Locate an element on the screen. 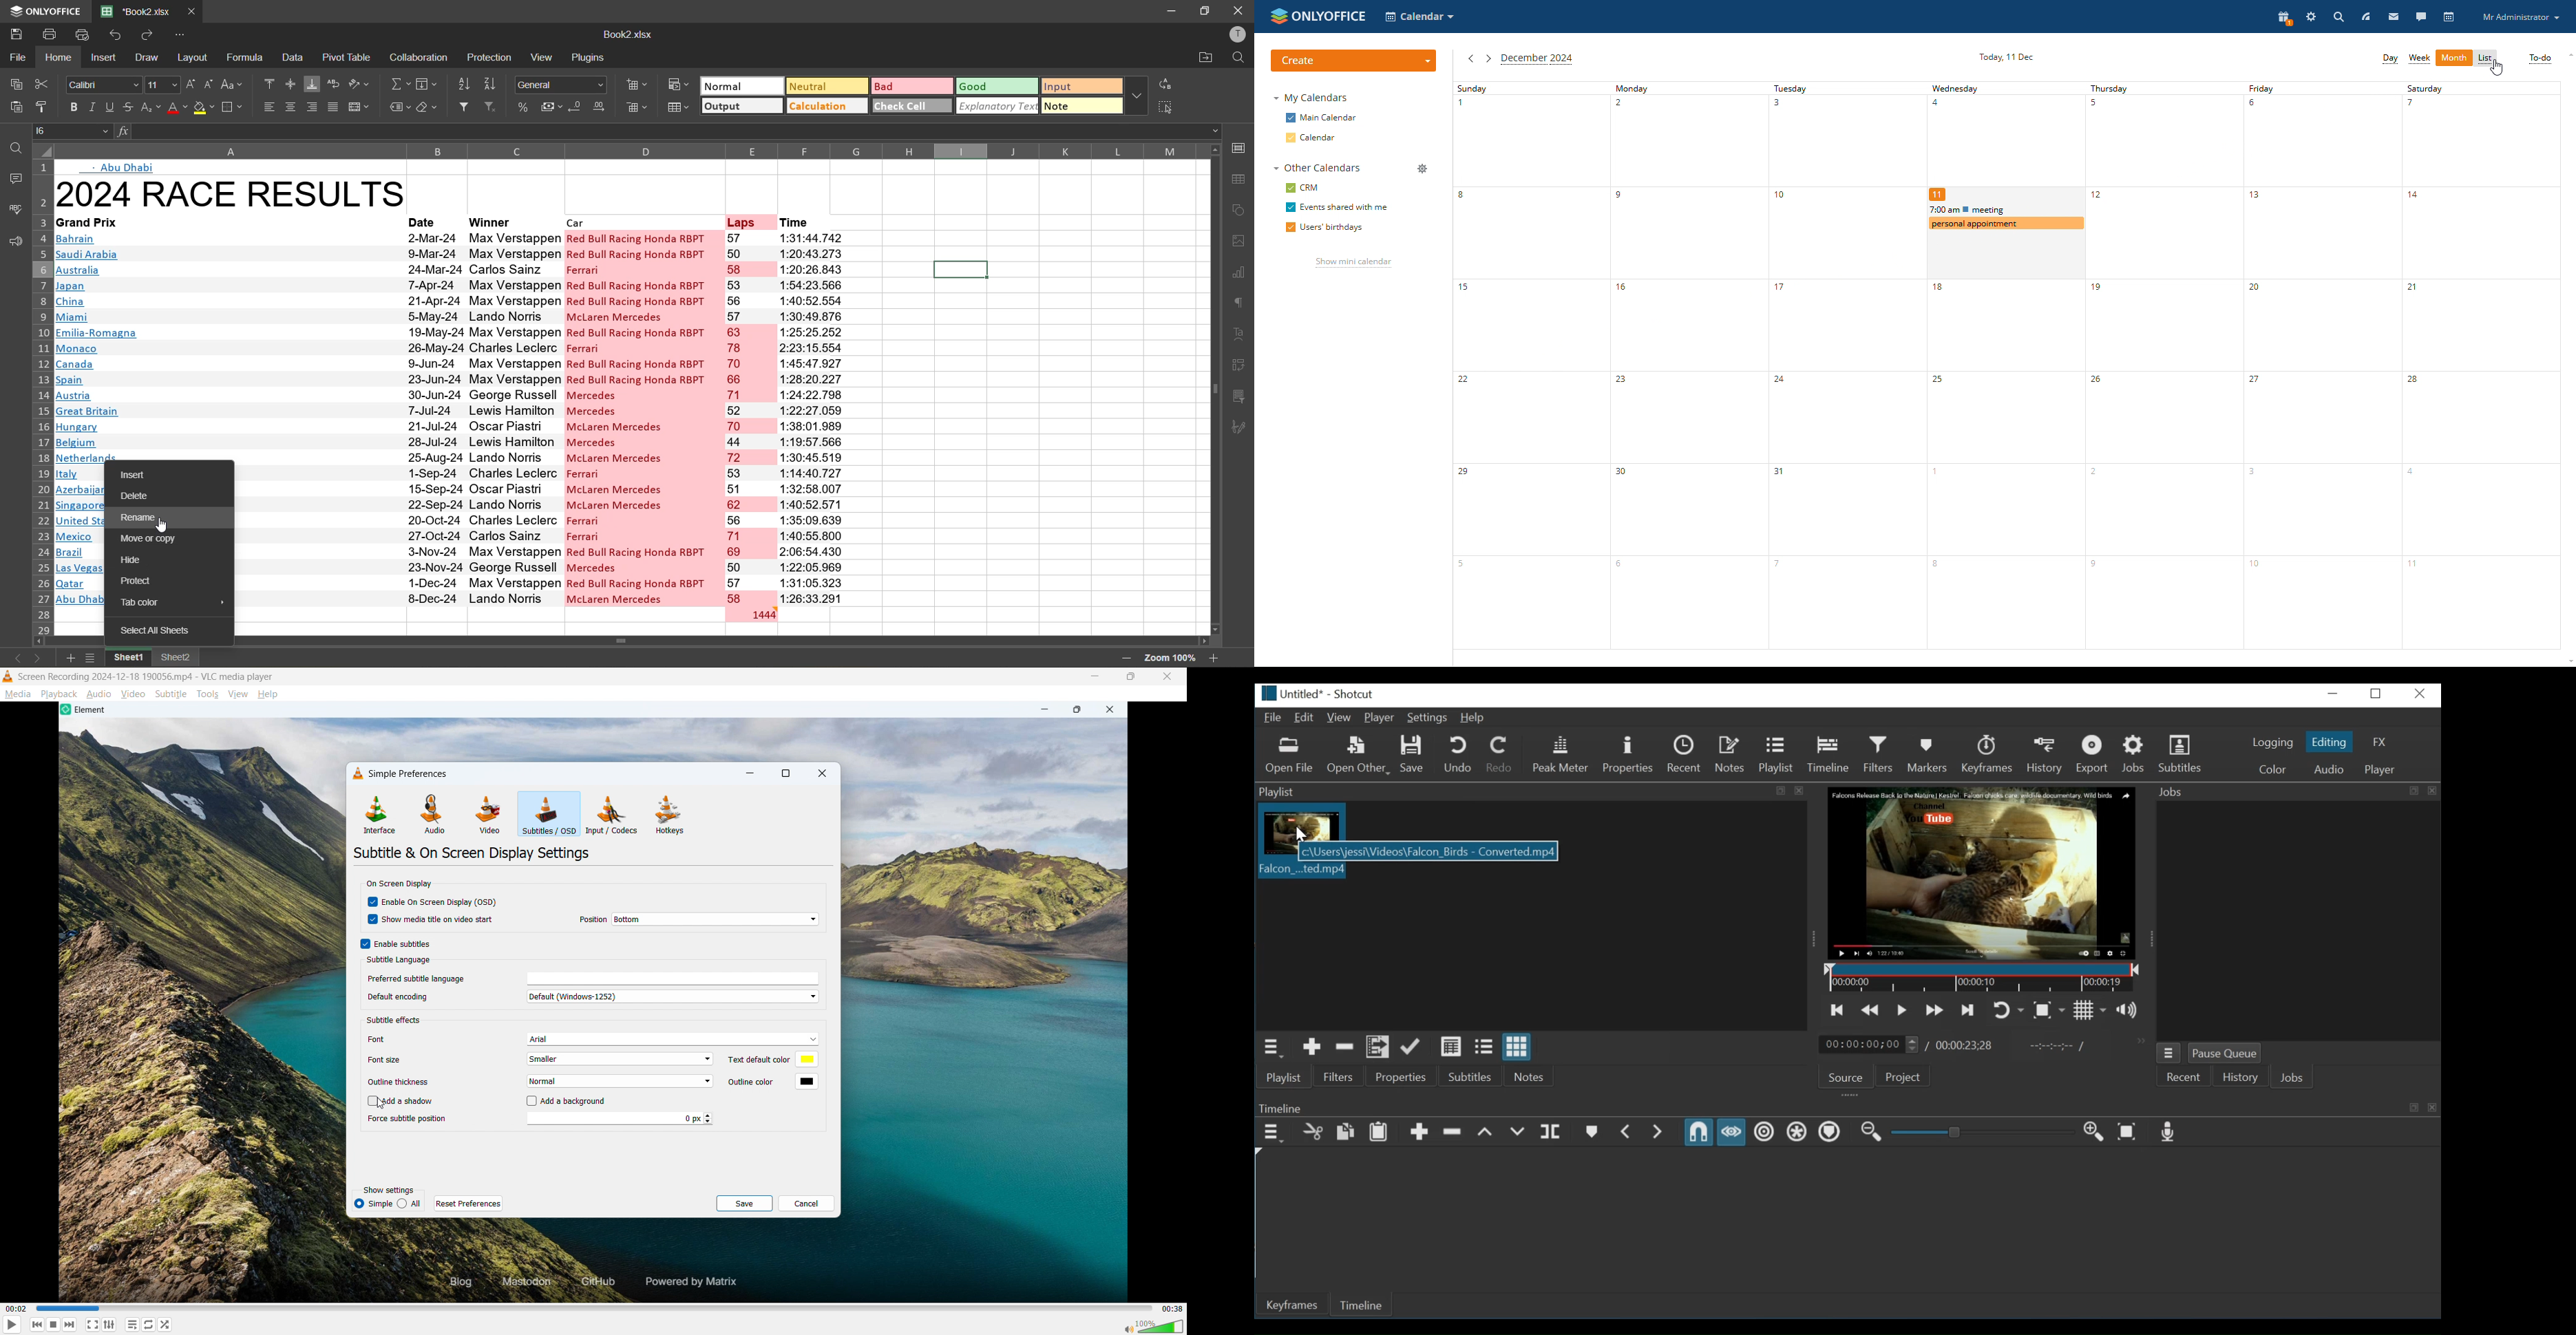 Image resolution: width=2576 pixels, height=1344 pixels. next month is located at coordinates (1487, 59).